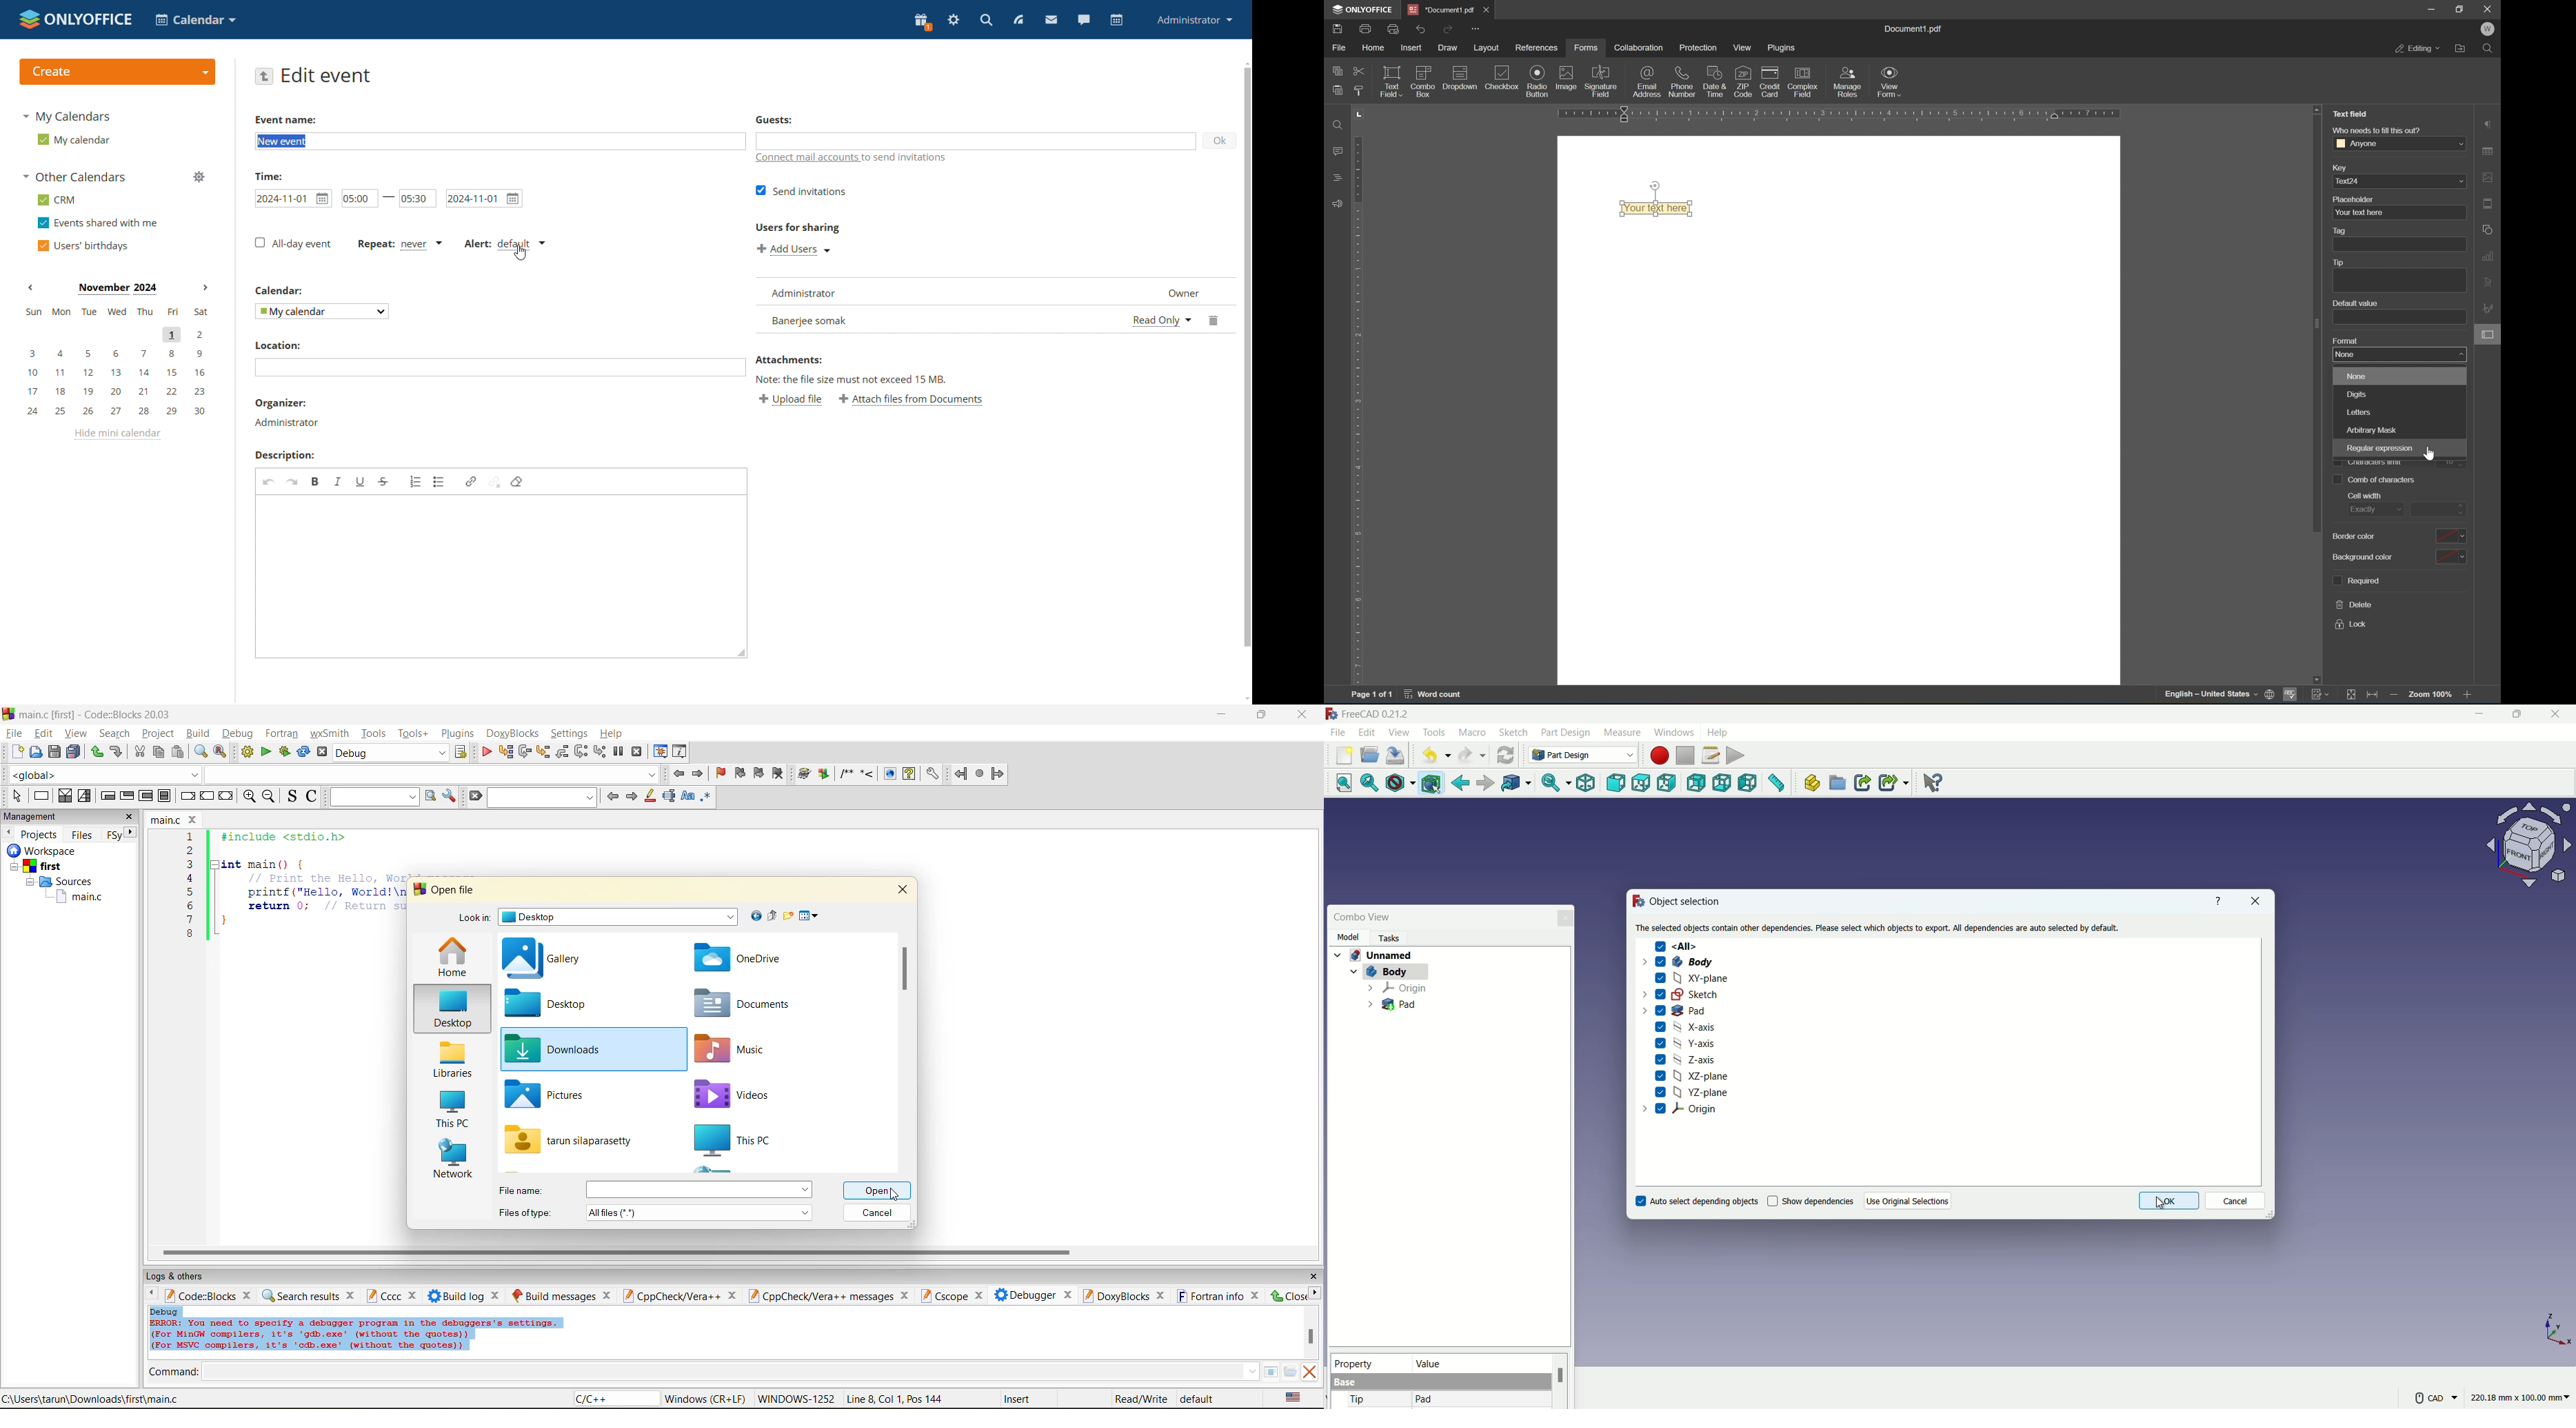 The width and height of the screenshot is (2576, 1428). Describe the element at coordinates (1550, 784) in the screenshot. I see `sync view` at that location.